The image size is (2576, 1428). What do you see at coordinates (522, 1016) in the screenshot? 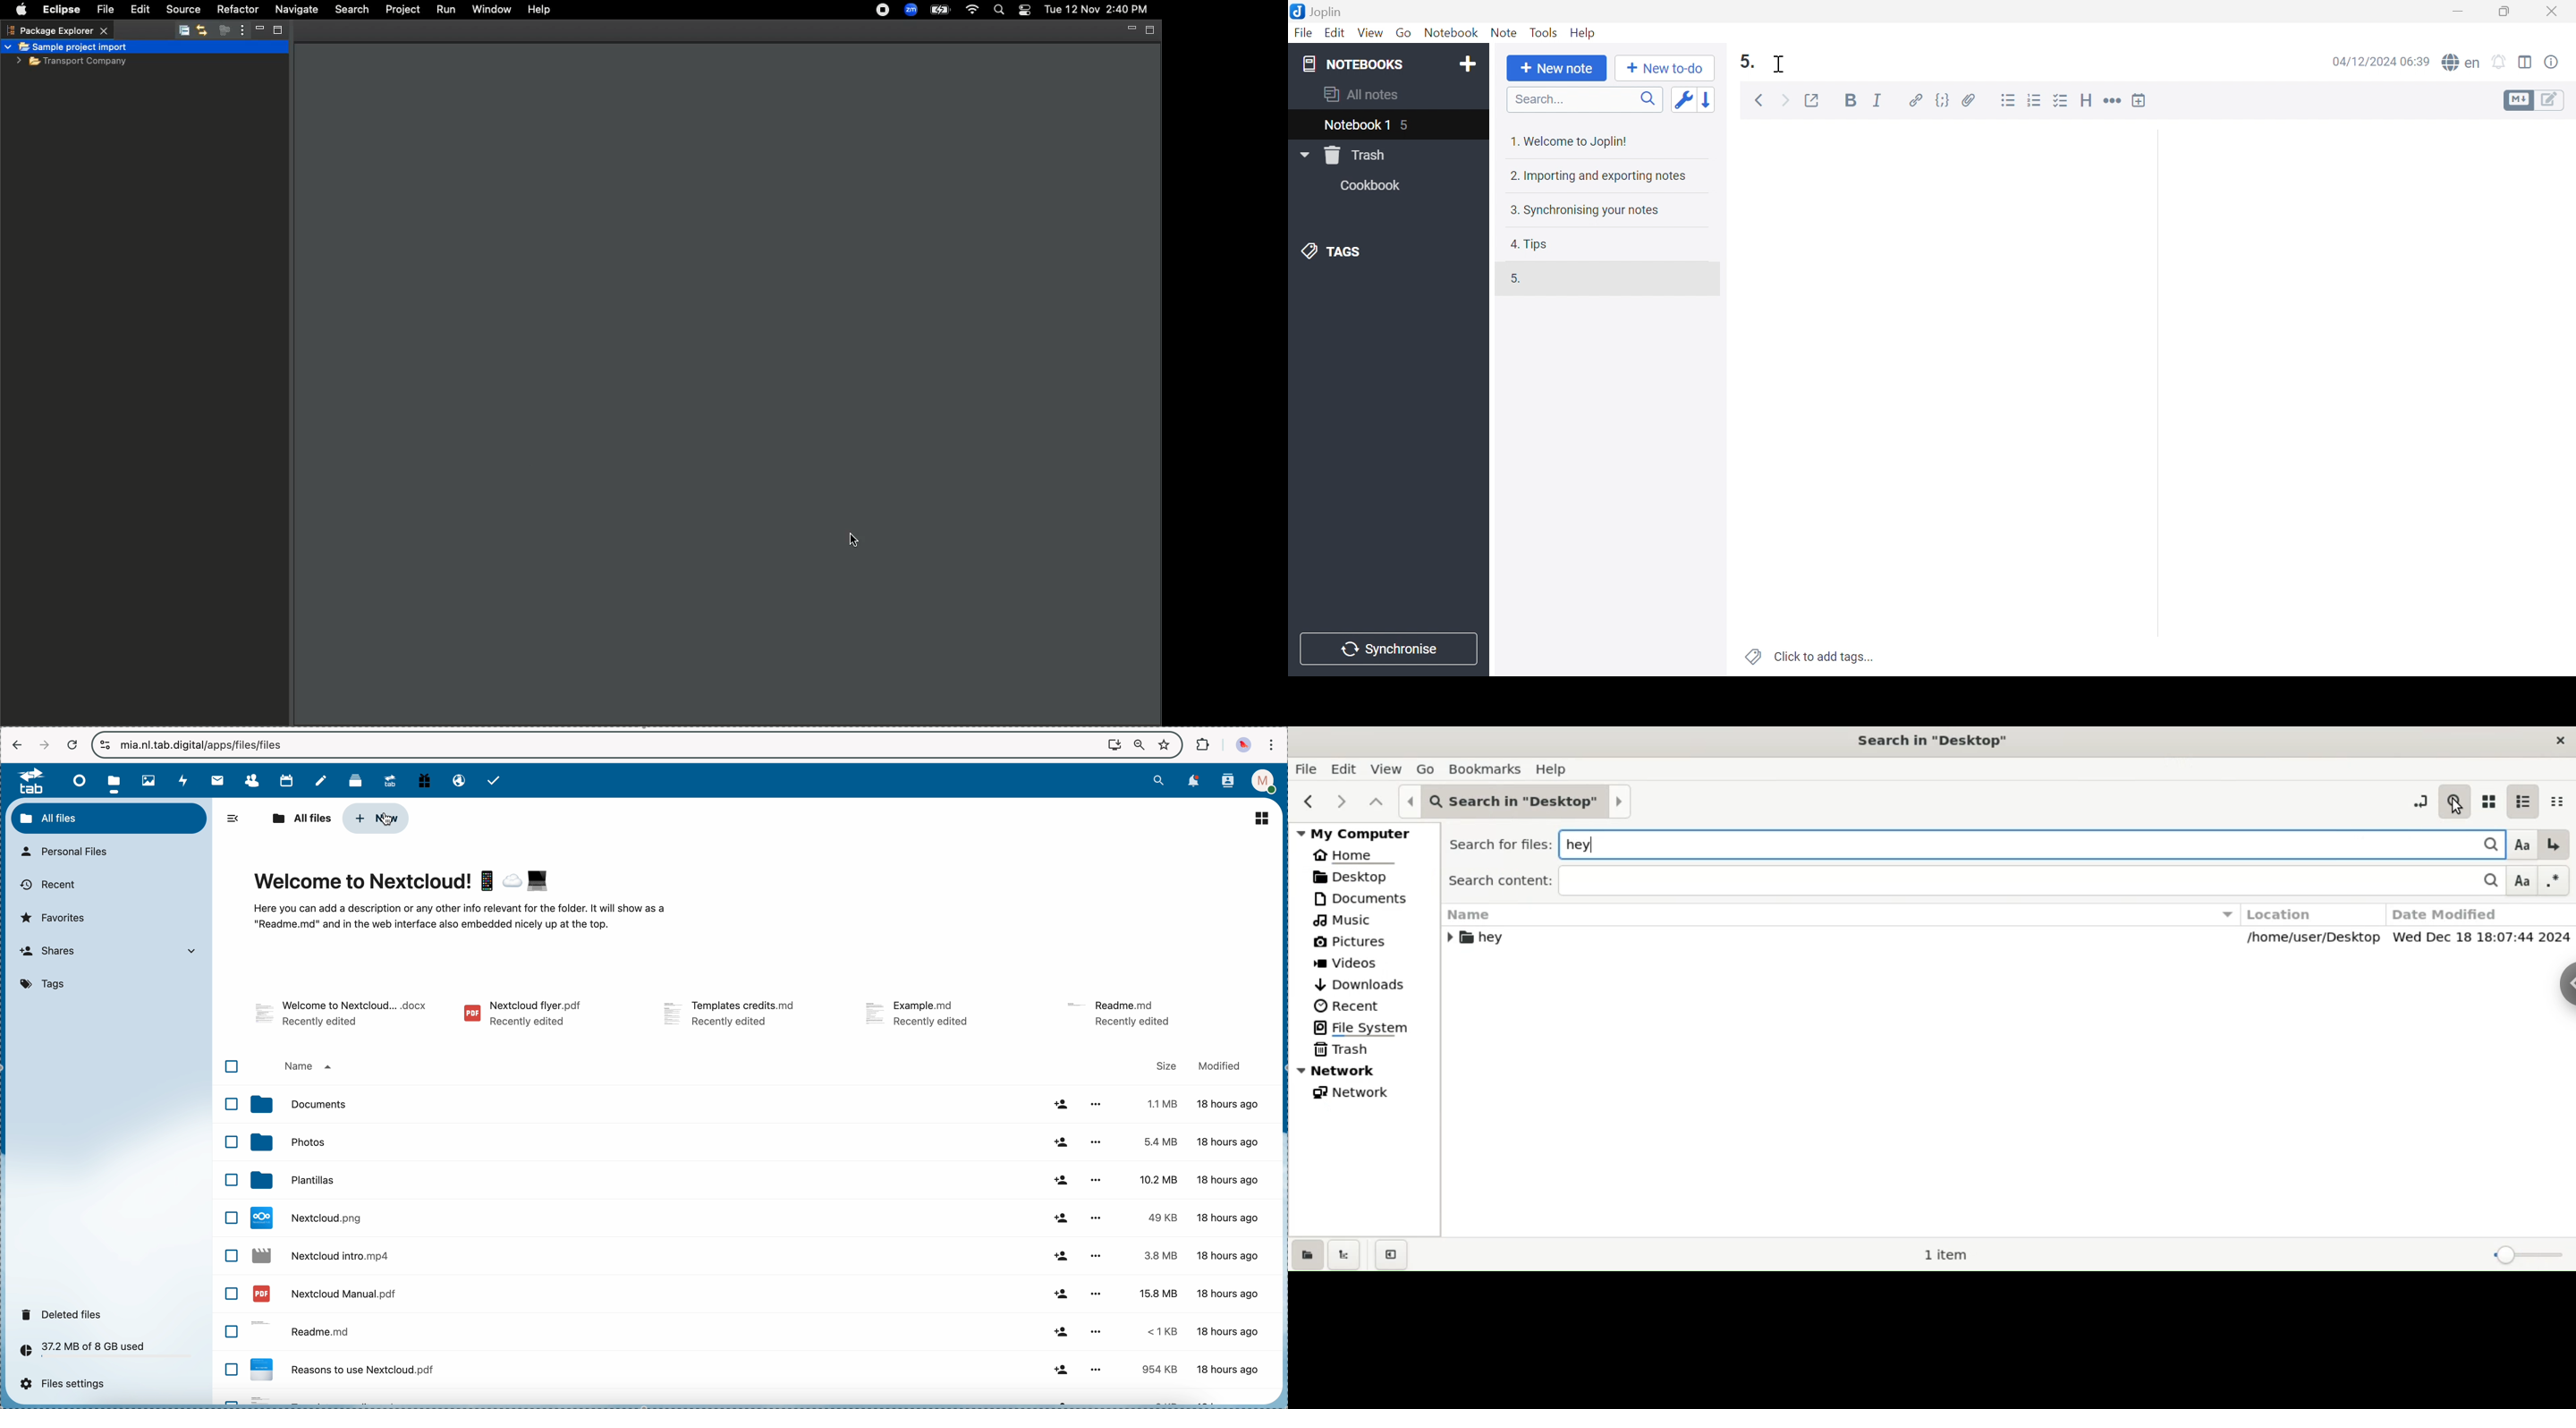
I see `file` at bounding box center [522, 1016].